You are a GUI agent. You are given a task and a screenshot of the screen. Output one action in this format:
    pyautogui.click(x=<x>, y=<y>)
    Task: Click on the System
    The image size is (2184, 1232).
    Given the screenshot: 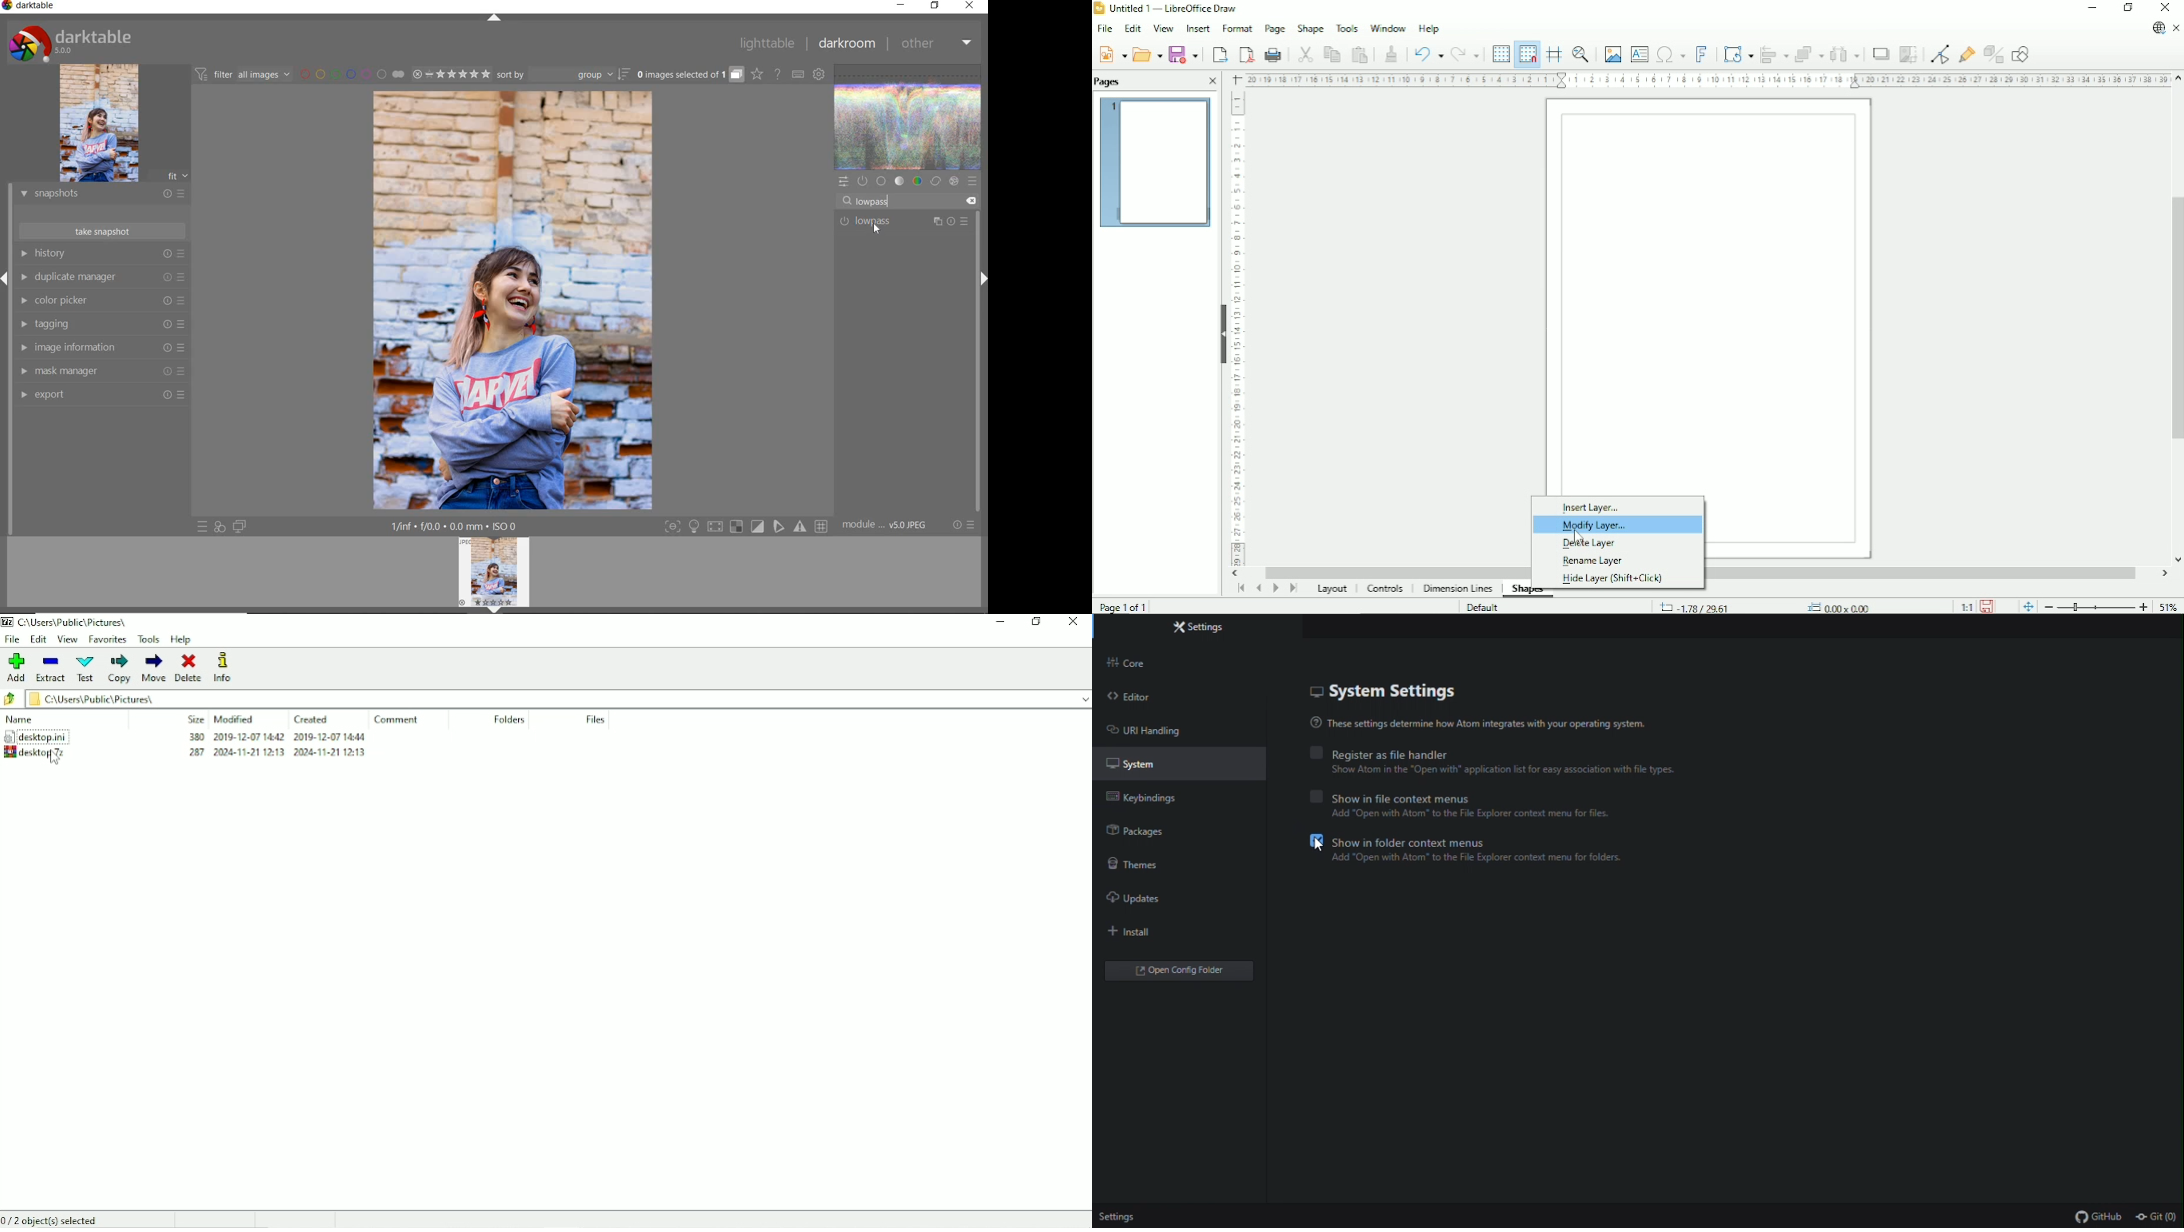 What is the action you would take?
    pyautogui.click(x=1177, y=762)
    